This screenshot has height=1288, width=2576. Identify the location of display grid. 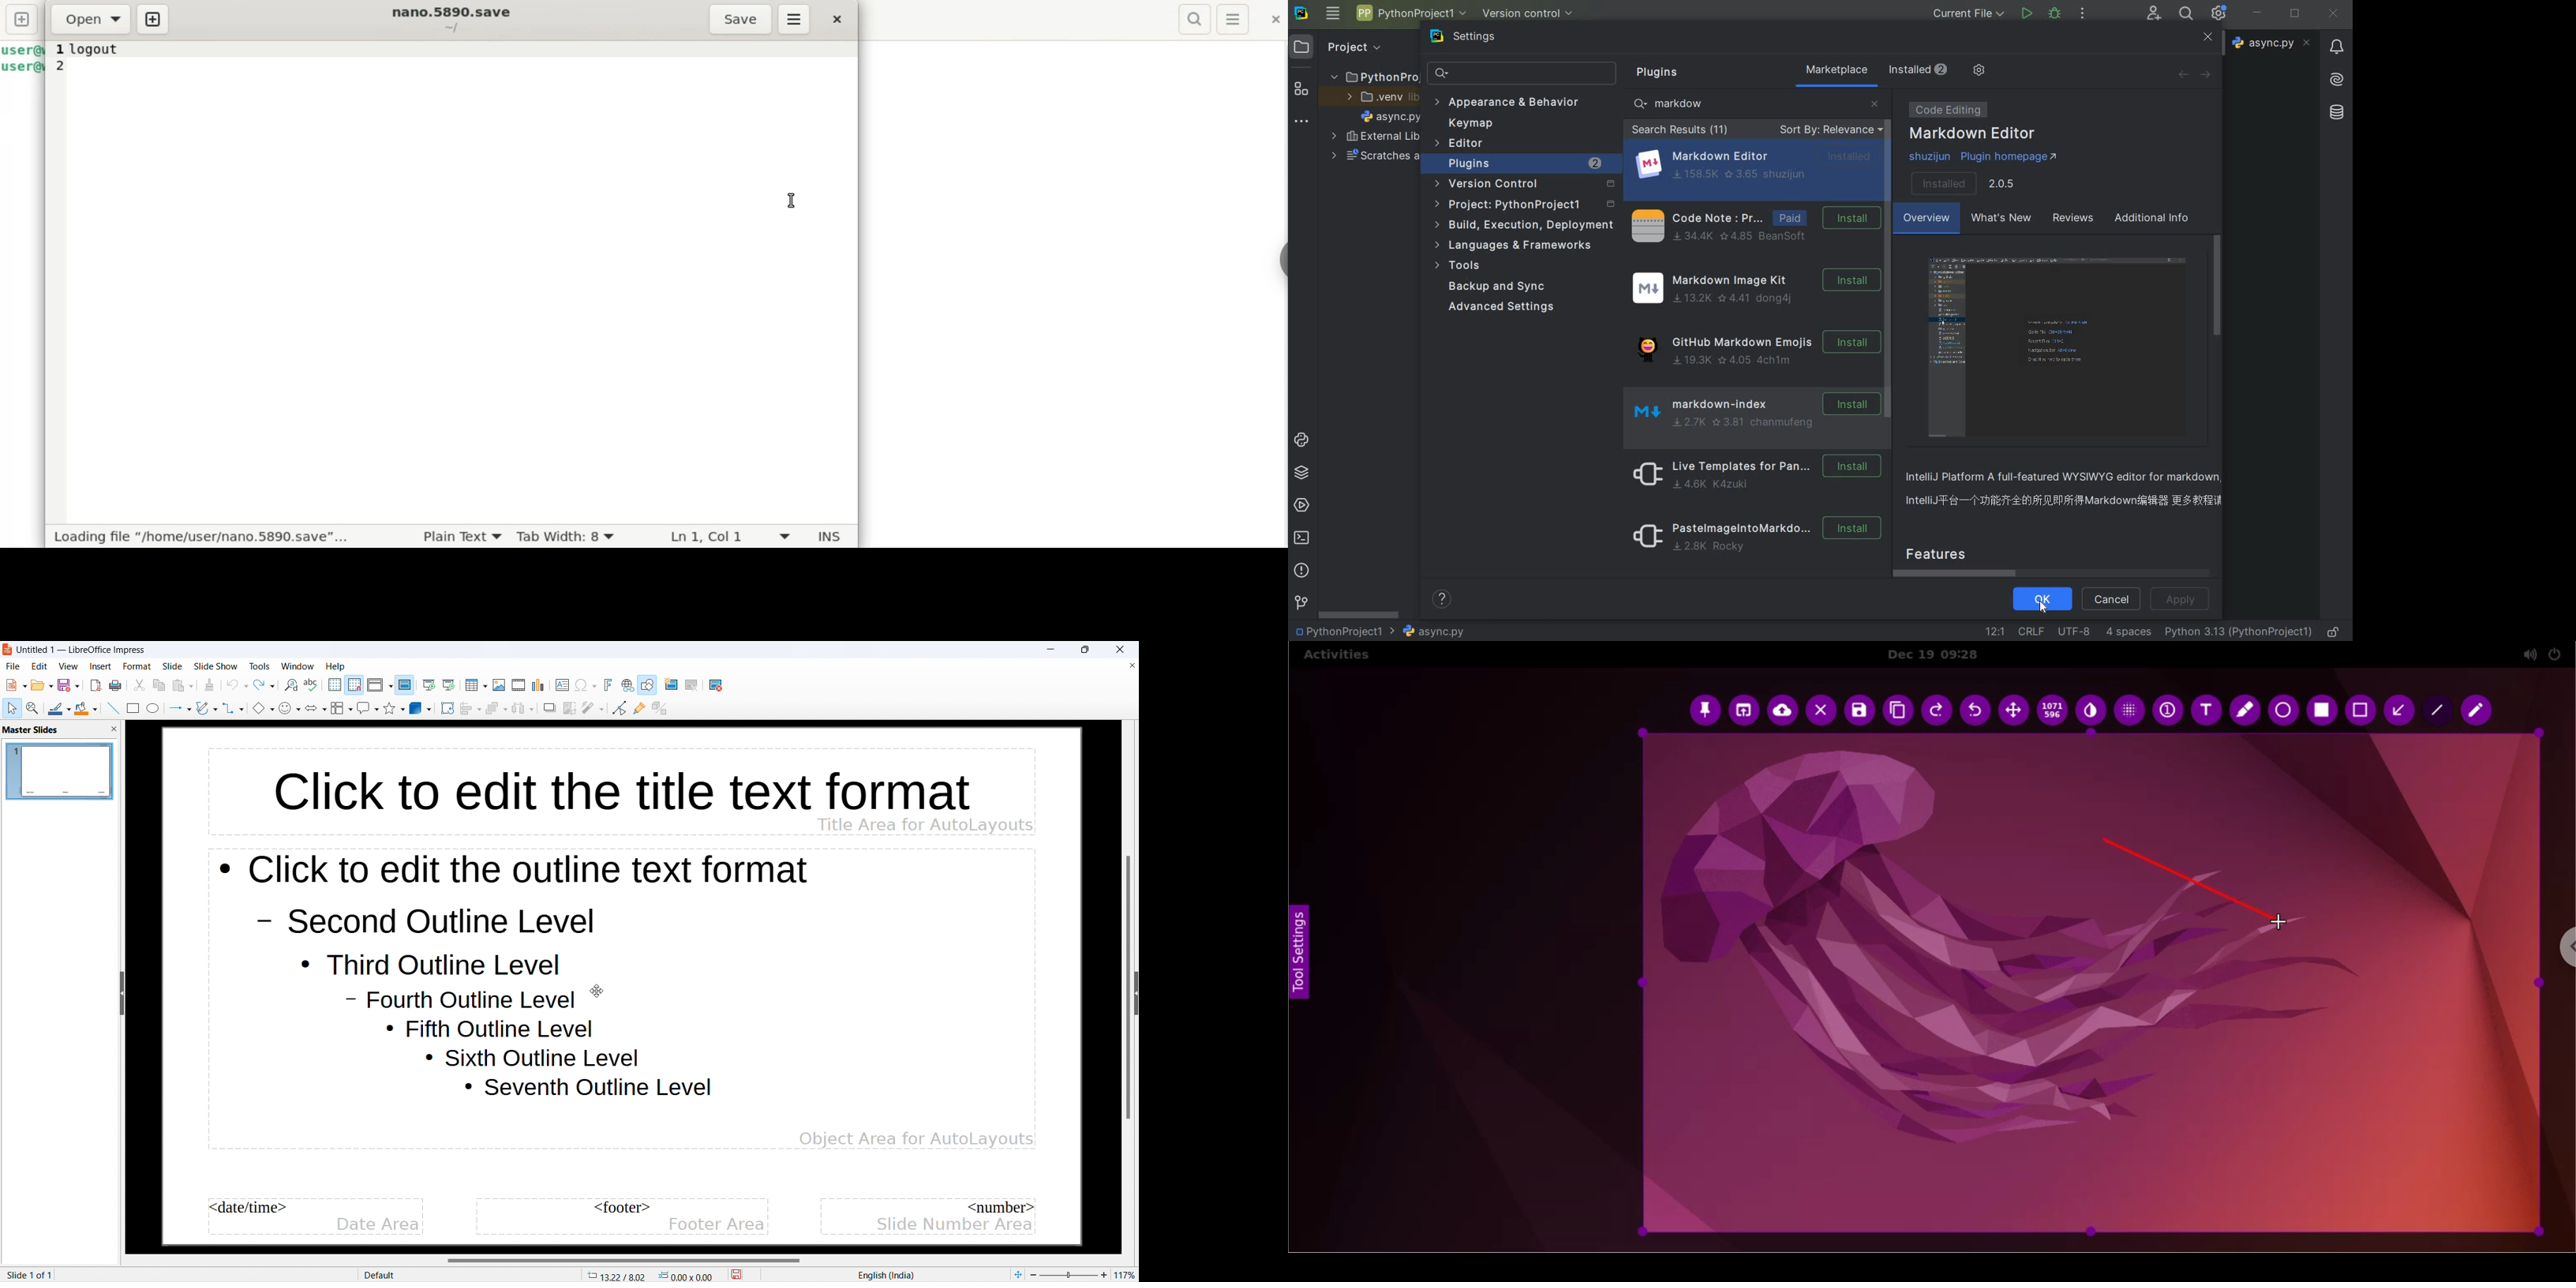
(335, 685).